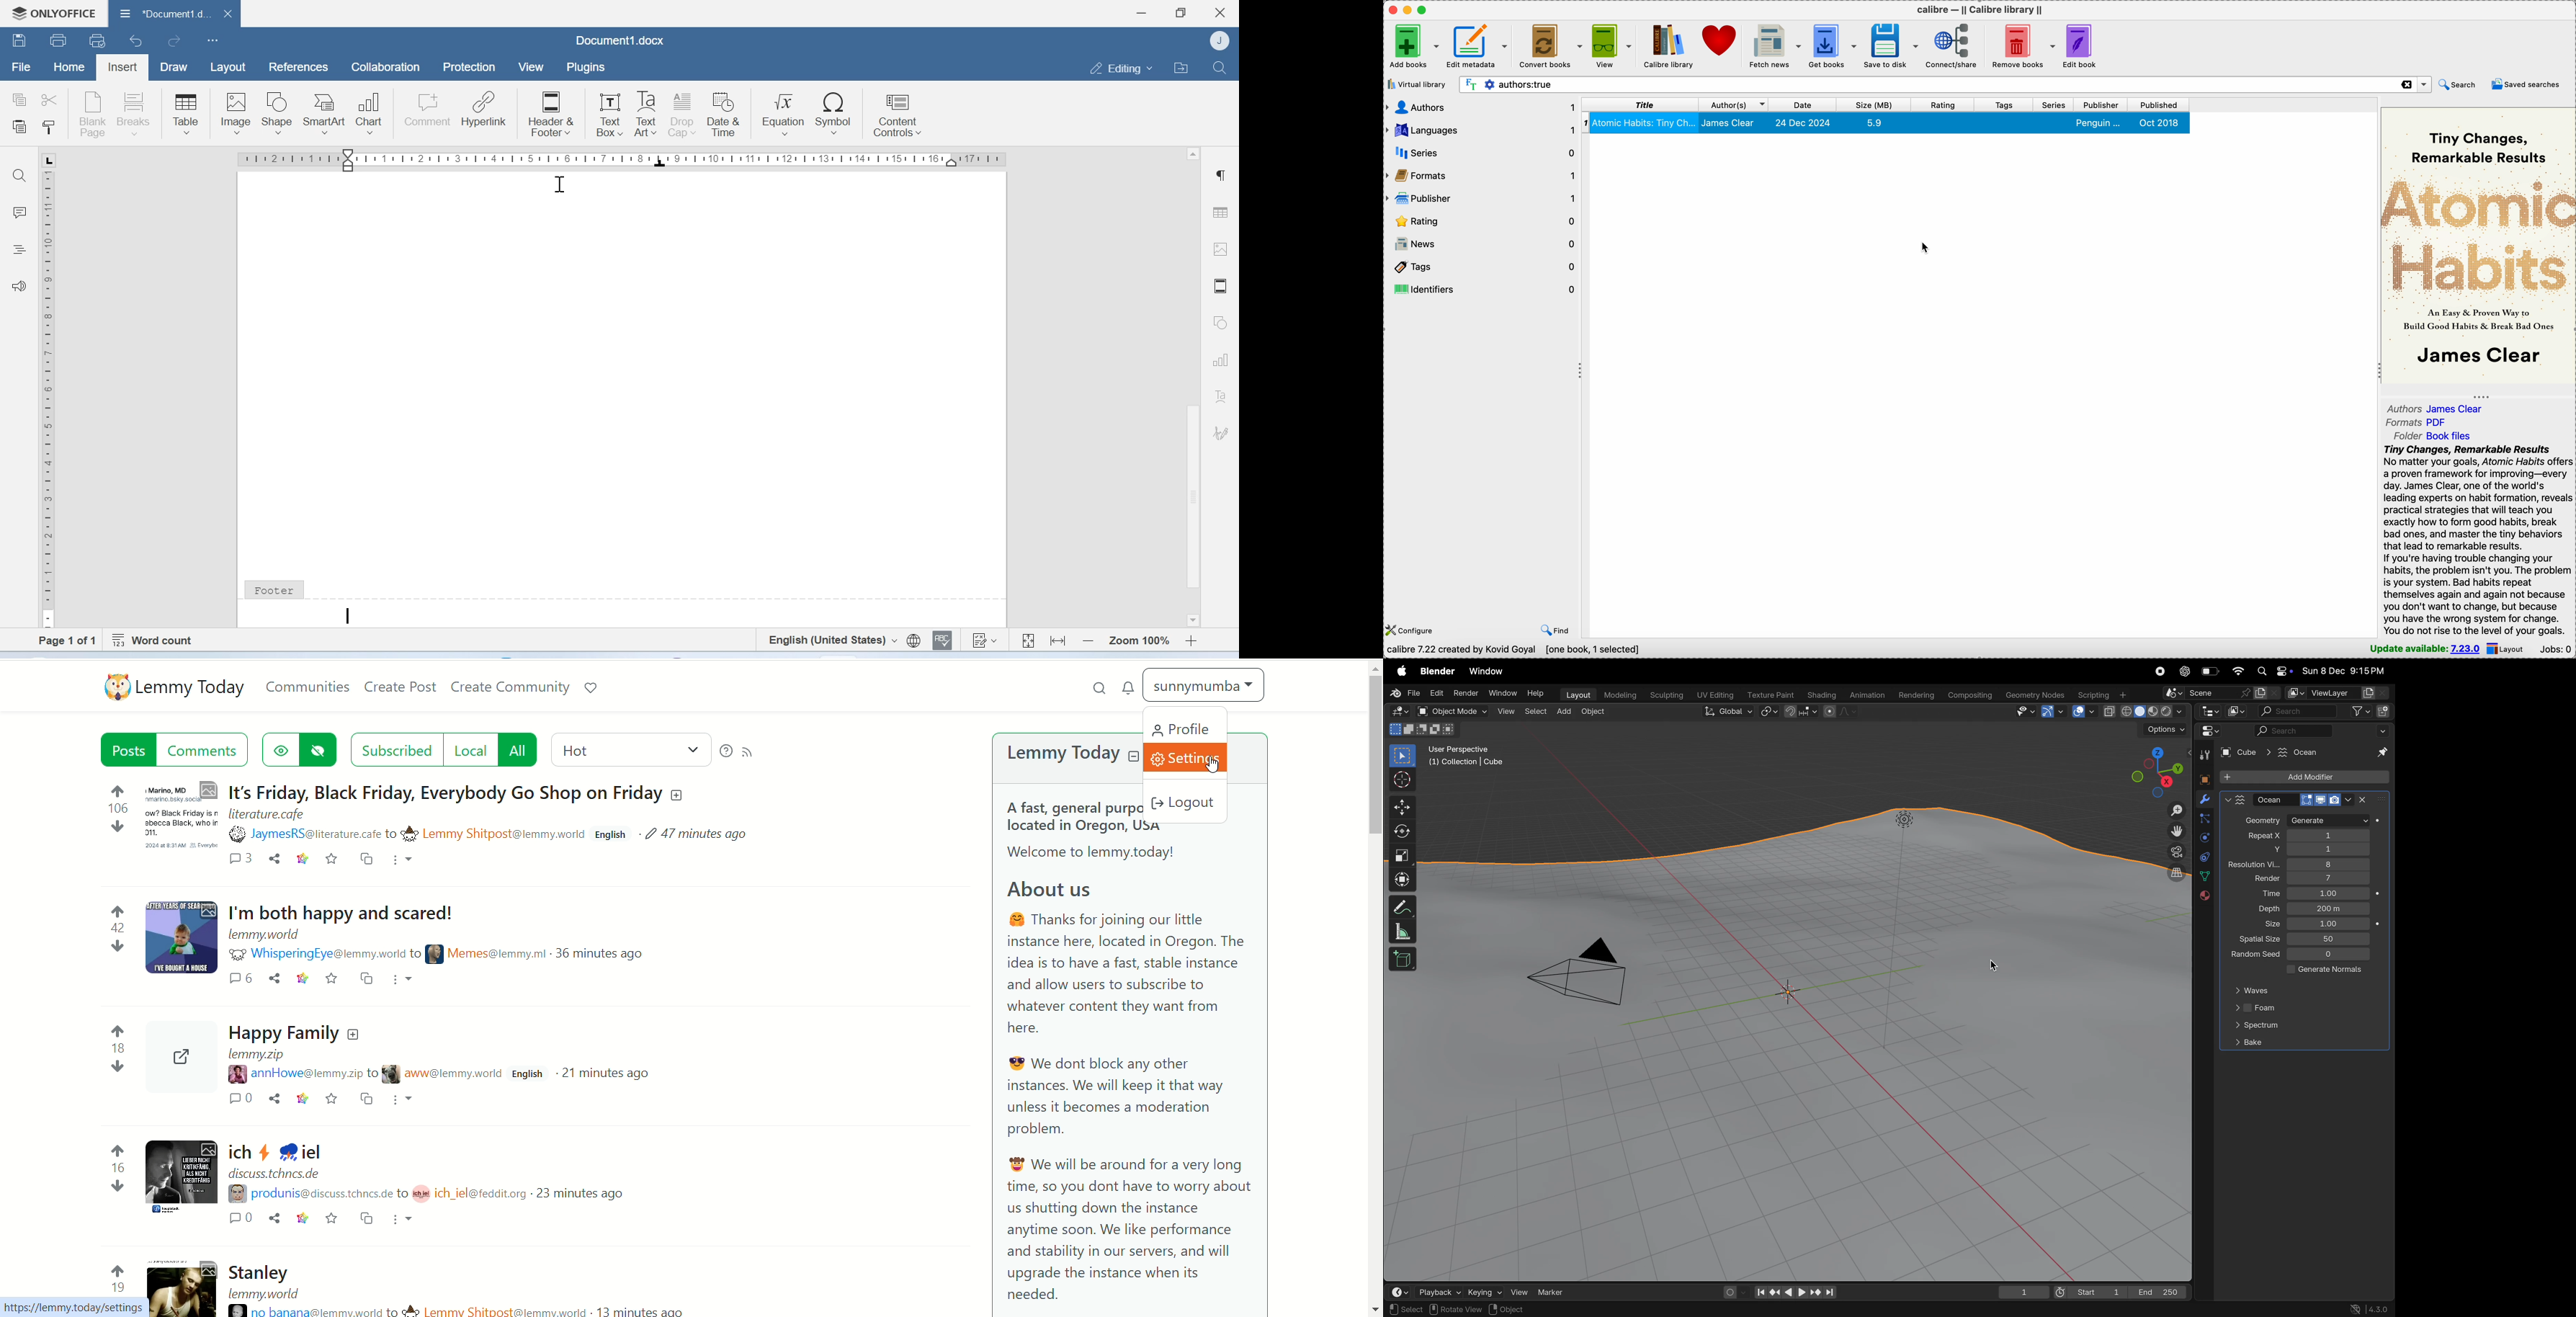 This screenshot has height=1344, width=2576. Describe the element at coordinates (137, 113) in the screenshot. I see `Breaks` at that location.